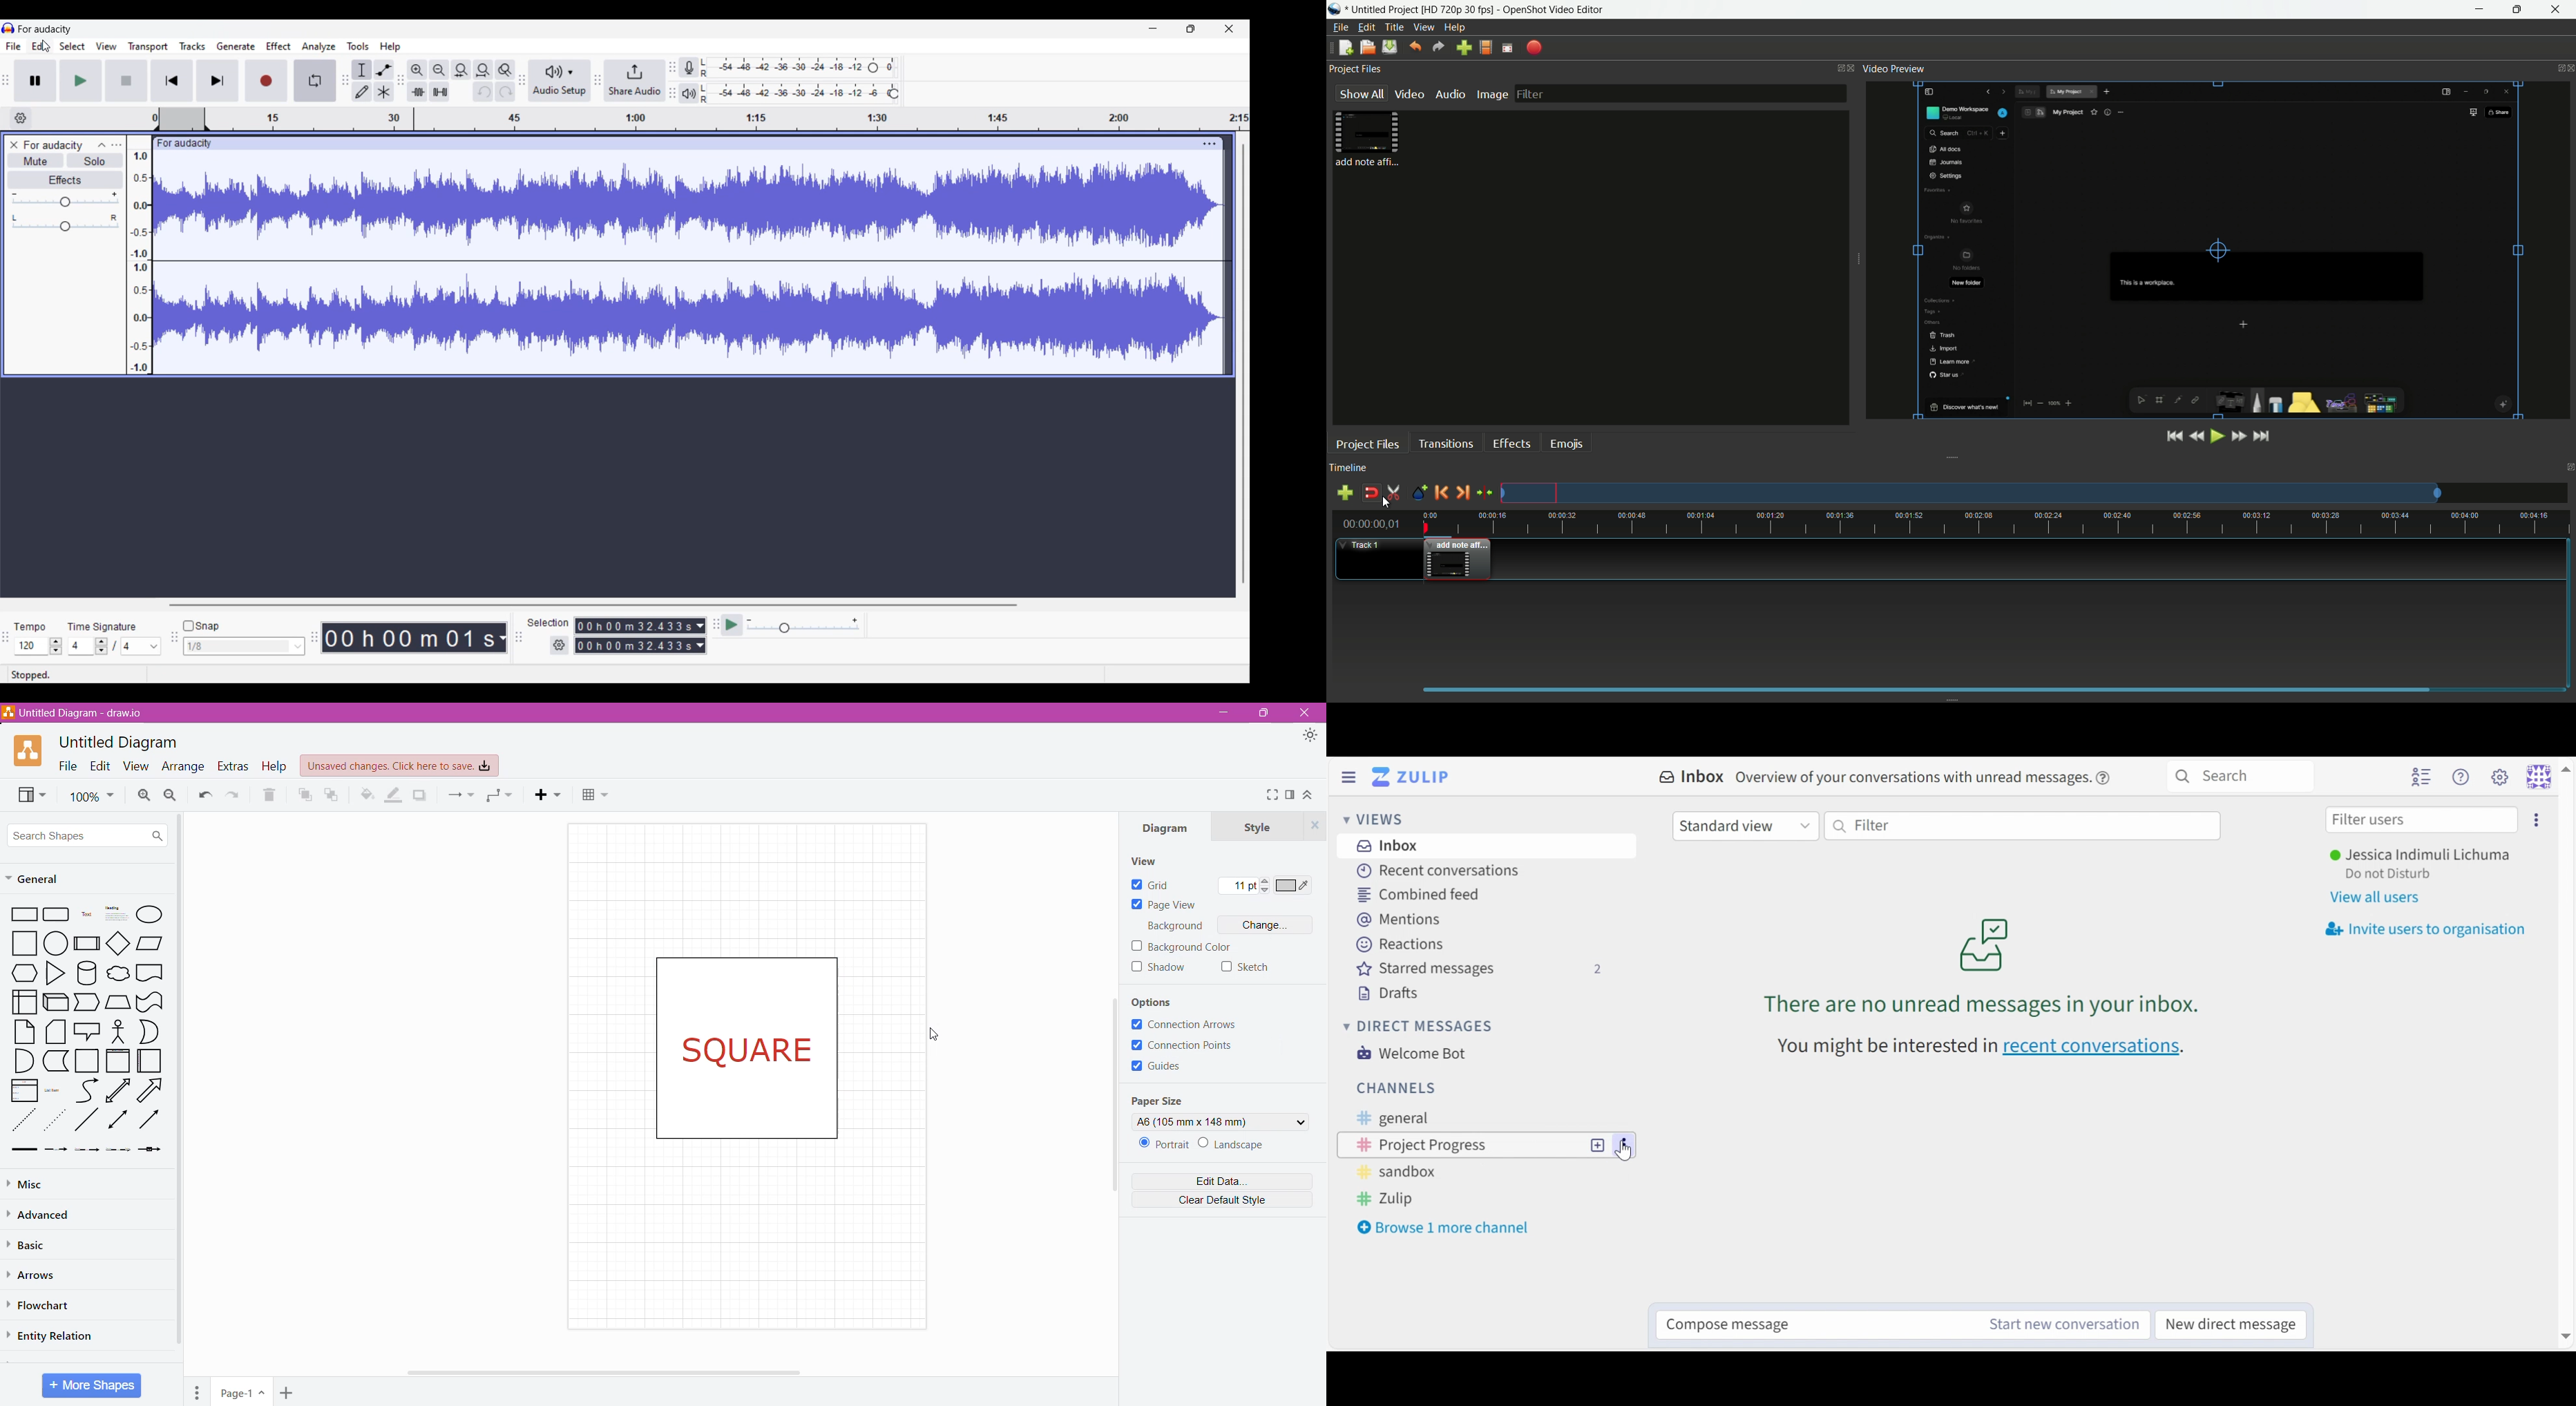 The width and height of the screenshot is (2576, 1428). I want to click on Search Shapes, so click(87, 835).